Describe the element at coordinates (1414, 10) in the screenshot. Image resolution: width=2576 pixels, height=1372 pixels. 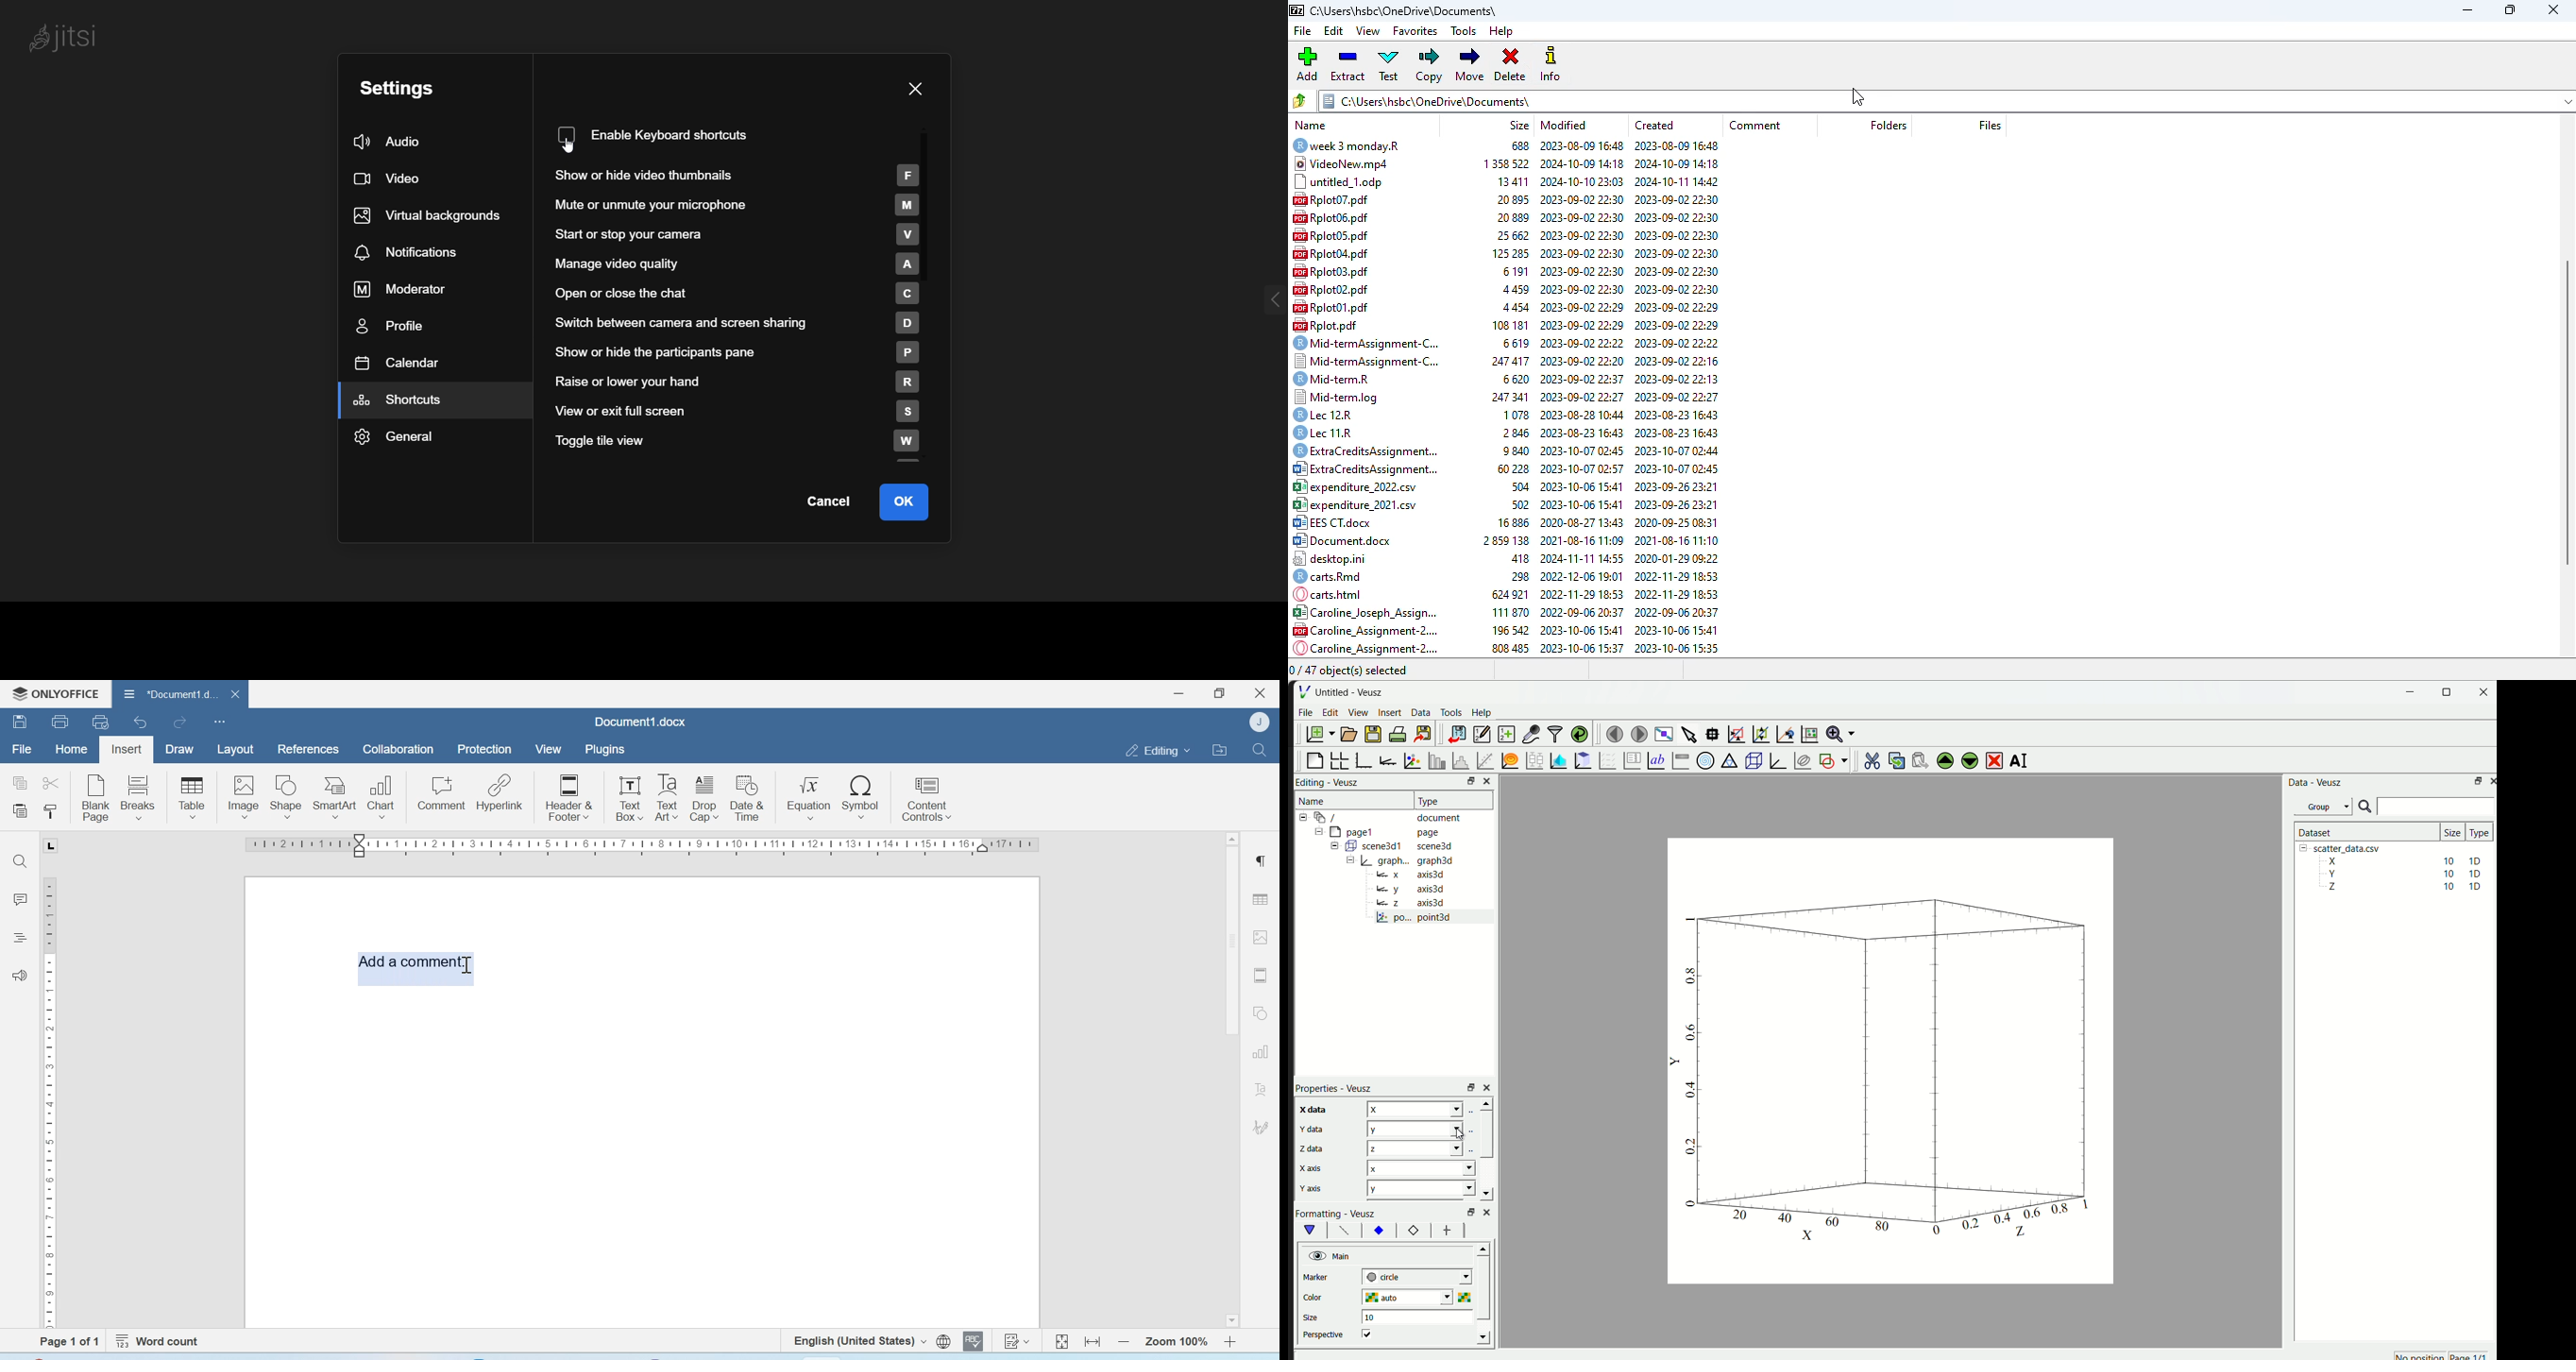
I see `c\Users\hsbc\OneDrive\Documents\` at that location.